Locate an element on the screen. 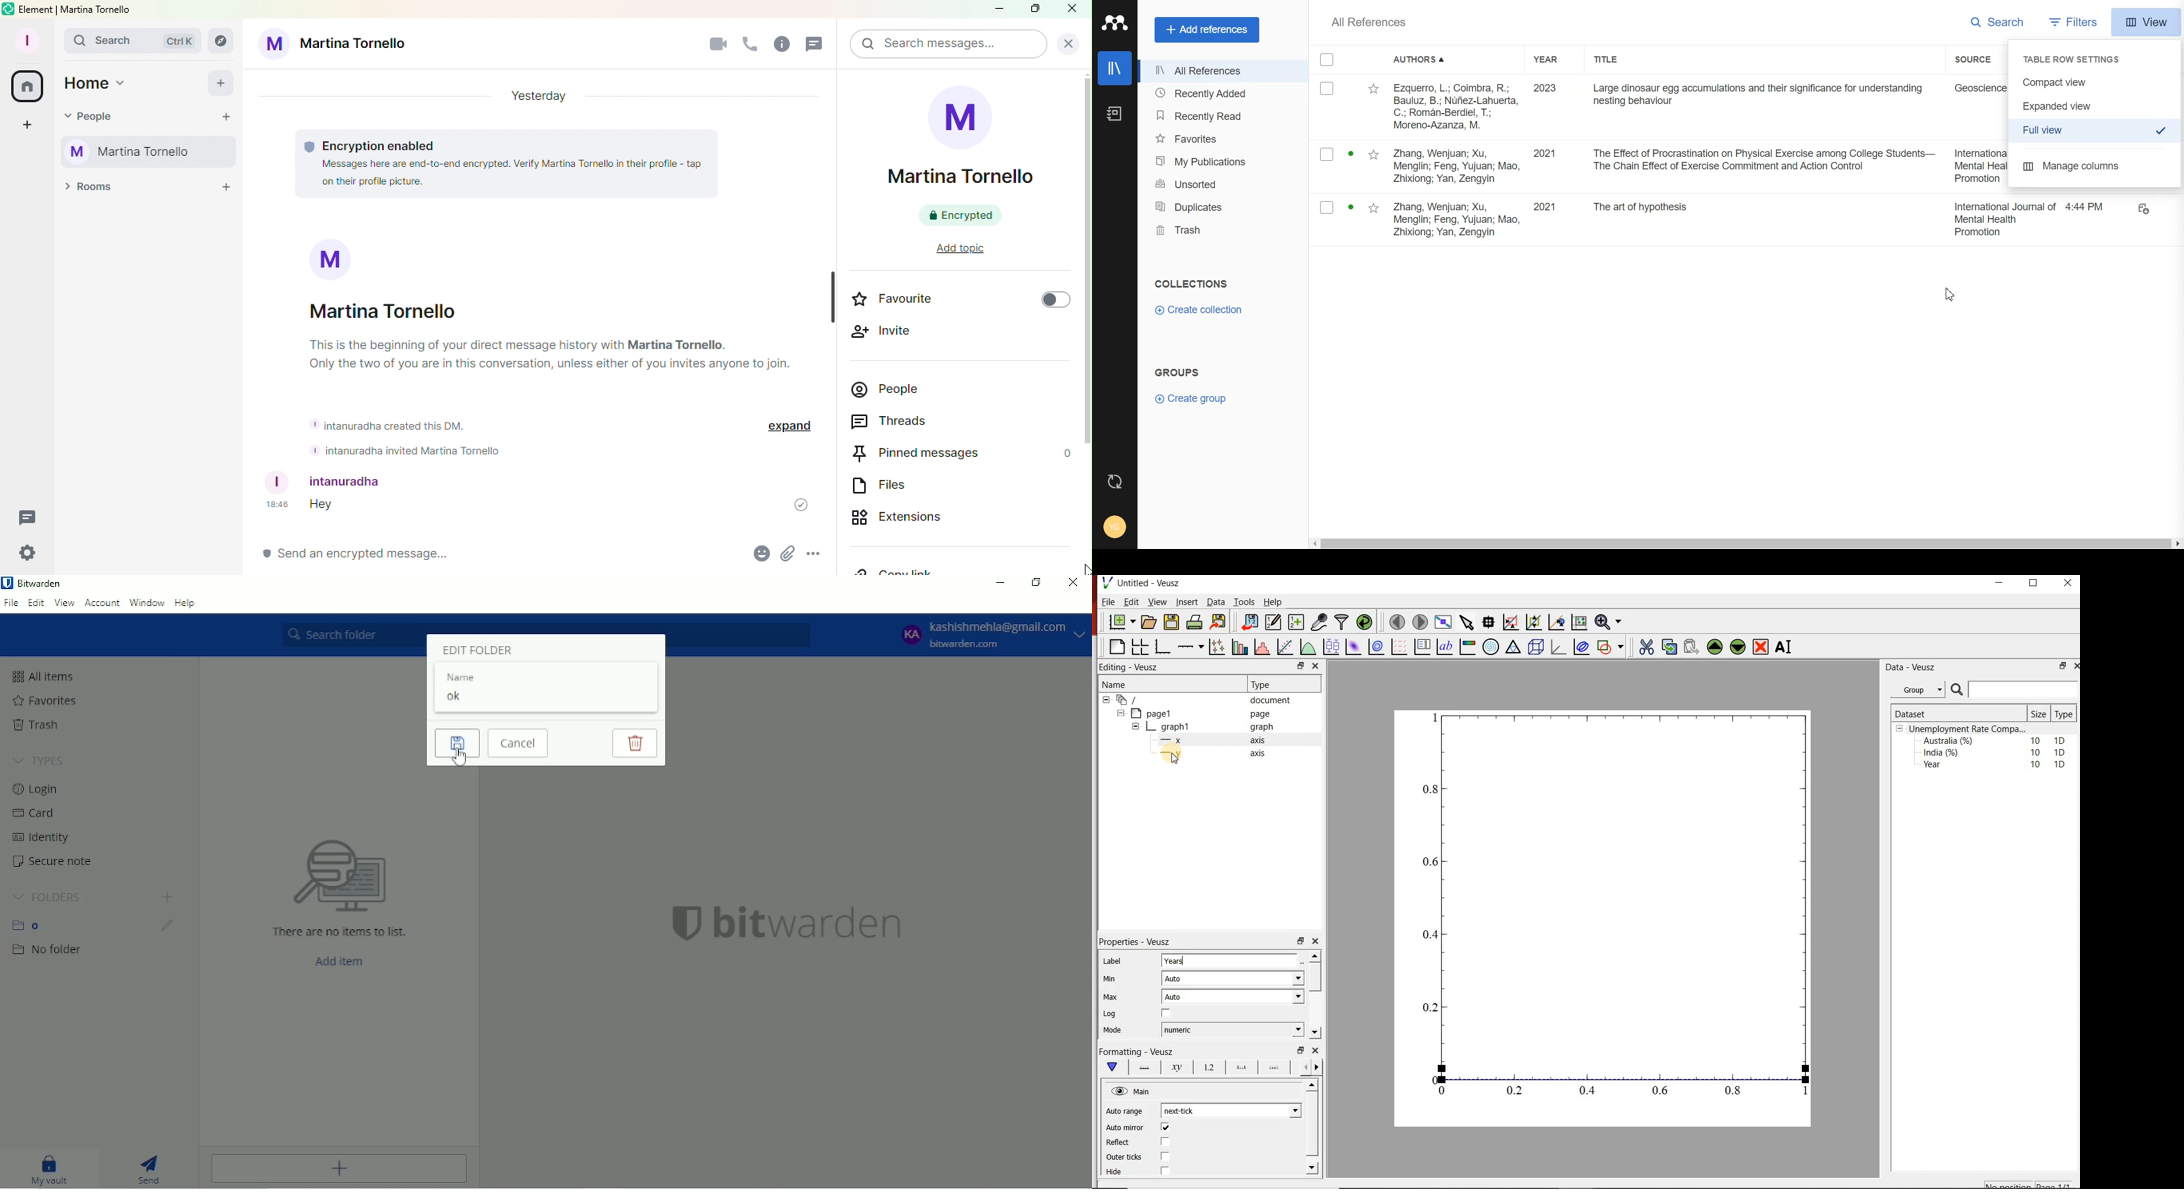 The height and width of the screenshot is (1204, 2184). Group is located at coordinates (1919, 690).